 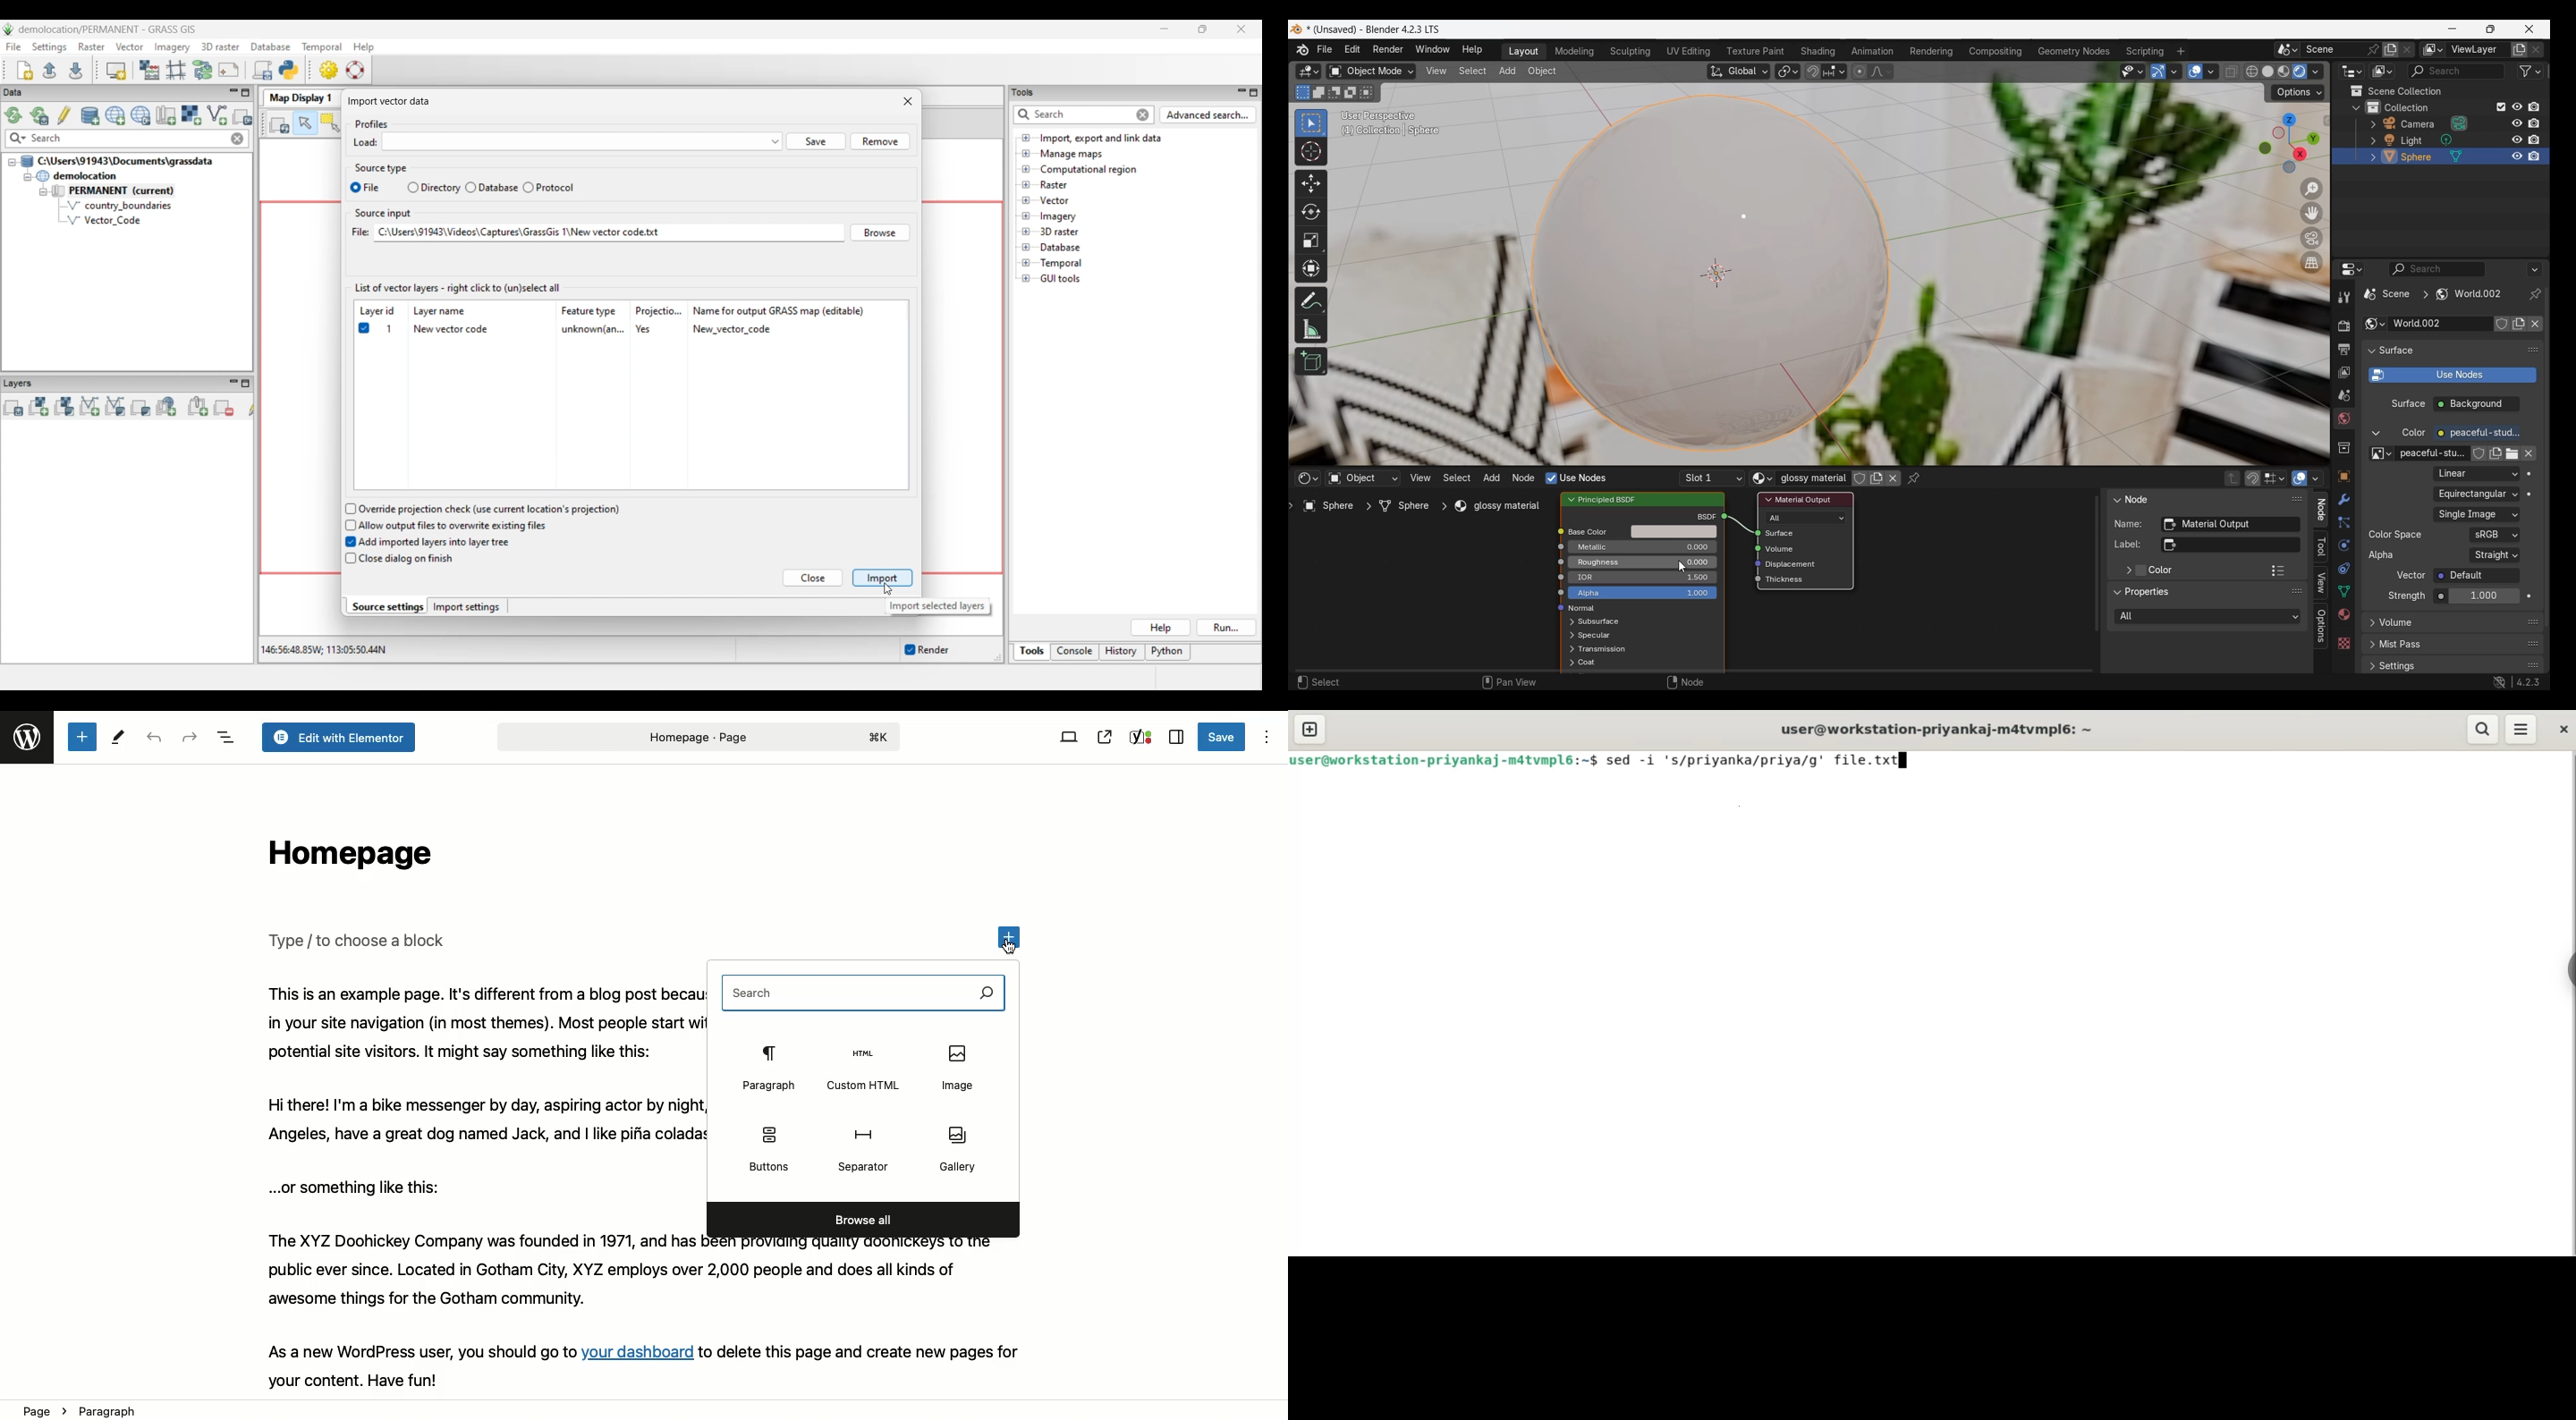 What do you see at coordinates (2313, 262) in the screenshot?
I see `Switch the current view from perspective/orthographic projection` at bounding box center [2313, 262].